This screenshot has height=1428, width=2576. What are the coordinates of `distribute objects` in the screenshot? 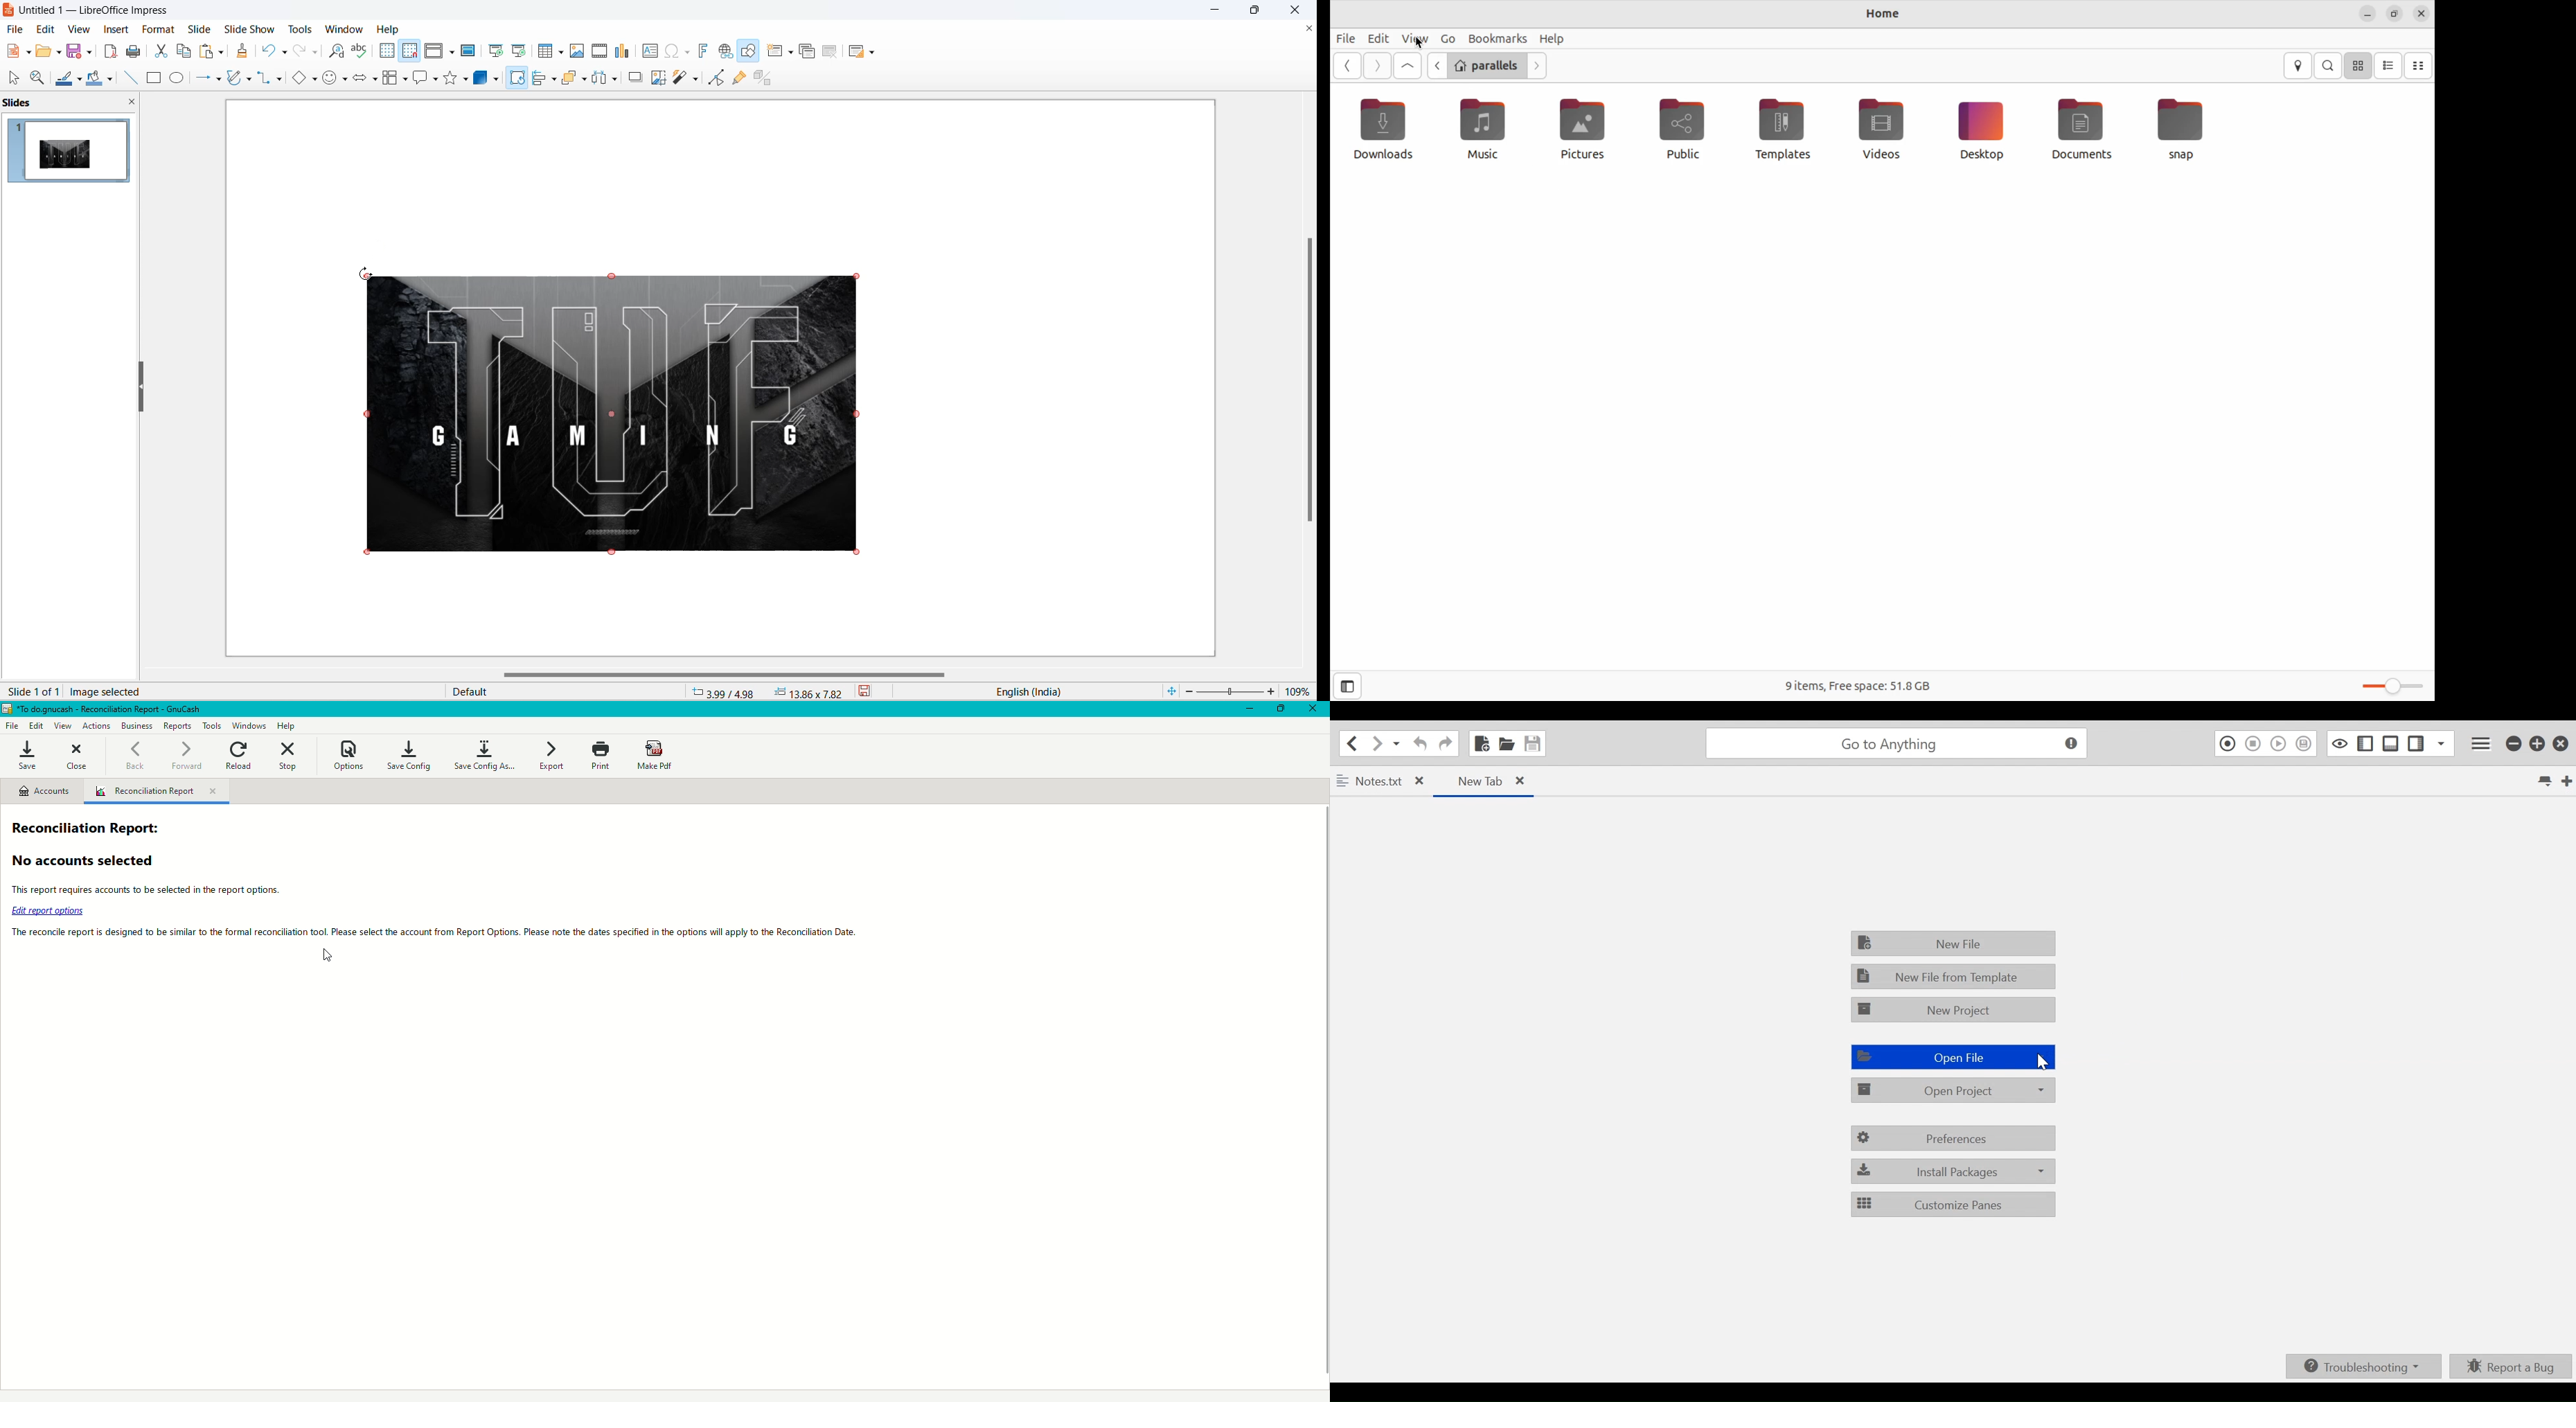 It's located at (600, 79).